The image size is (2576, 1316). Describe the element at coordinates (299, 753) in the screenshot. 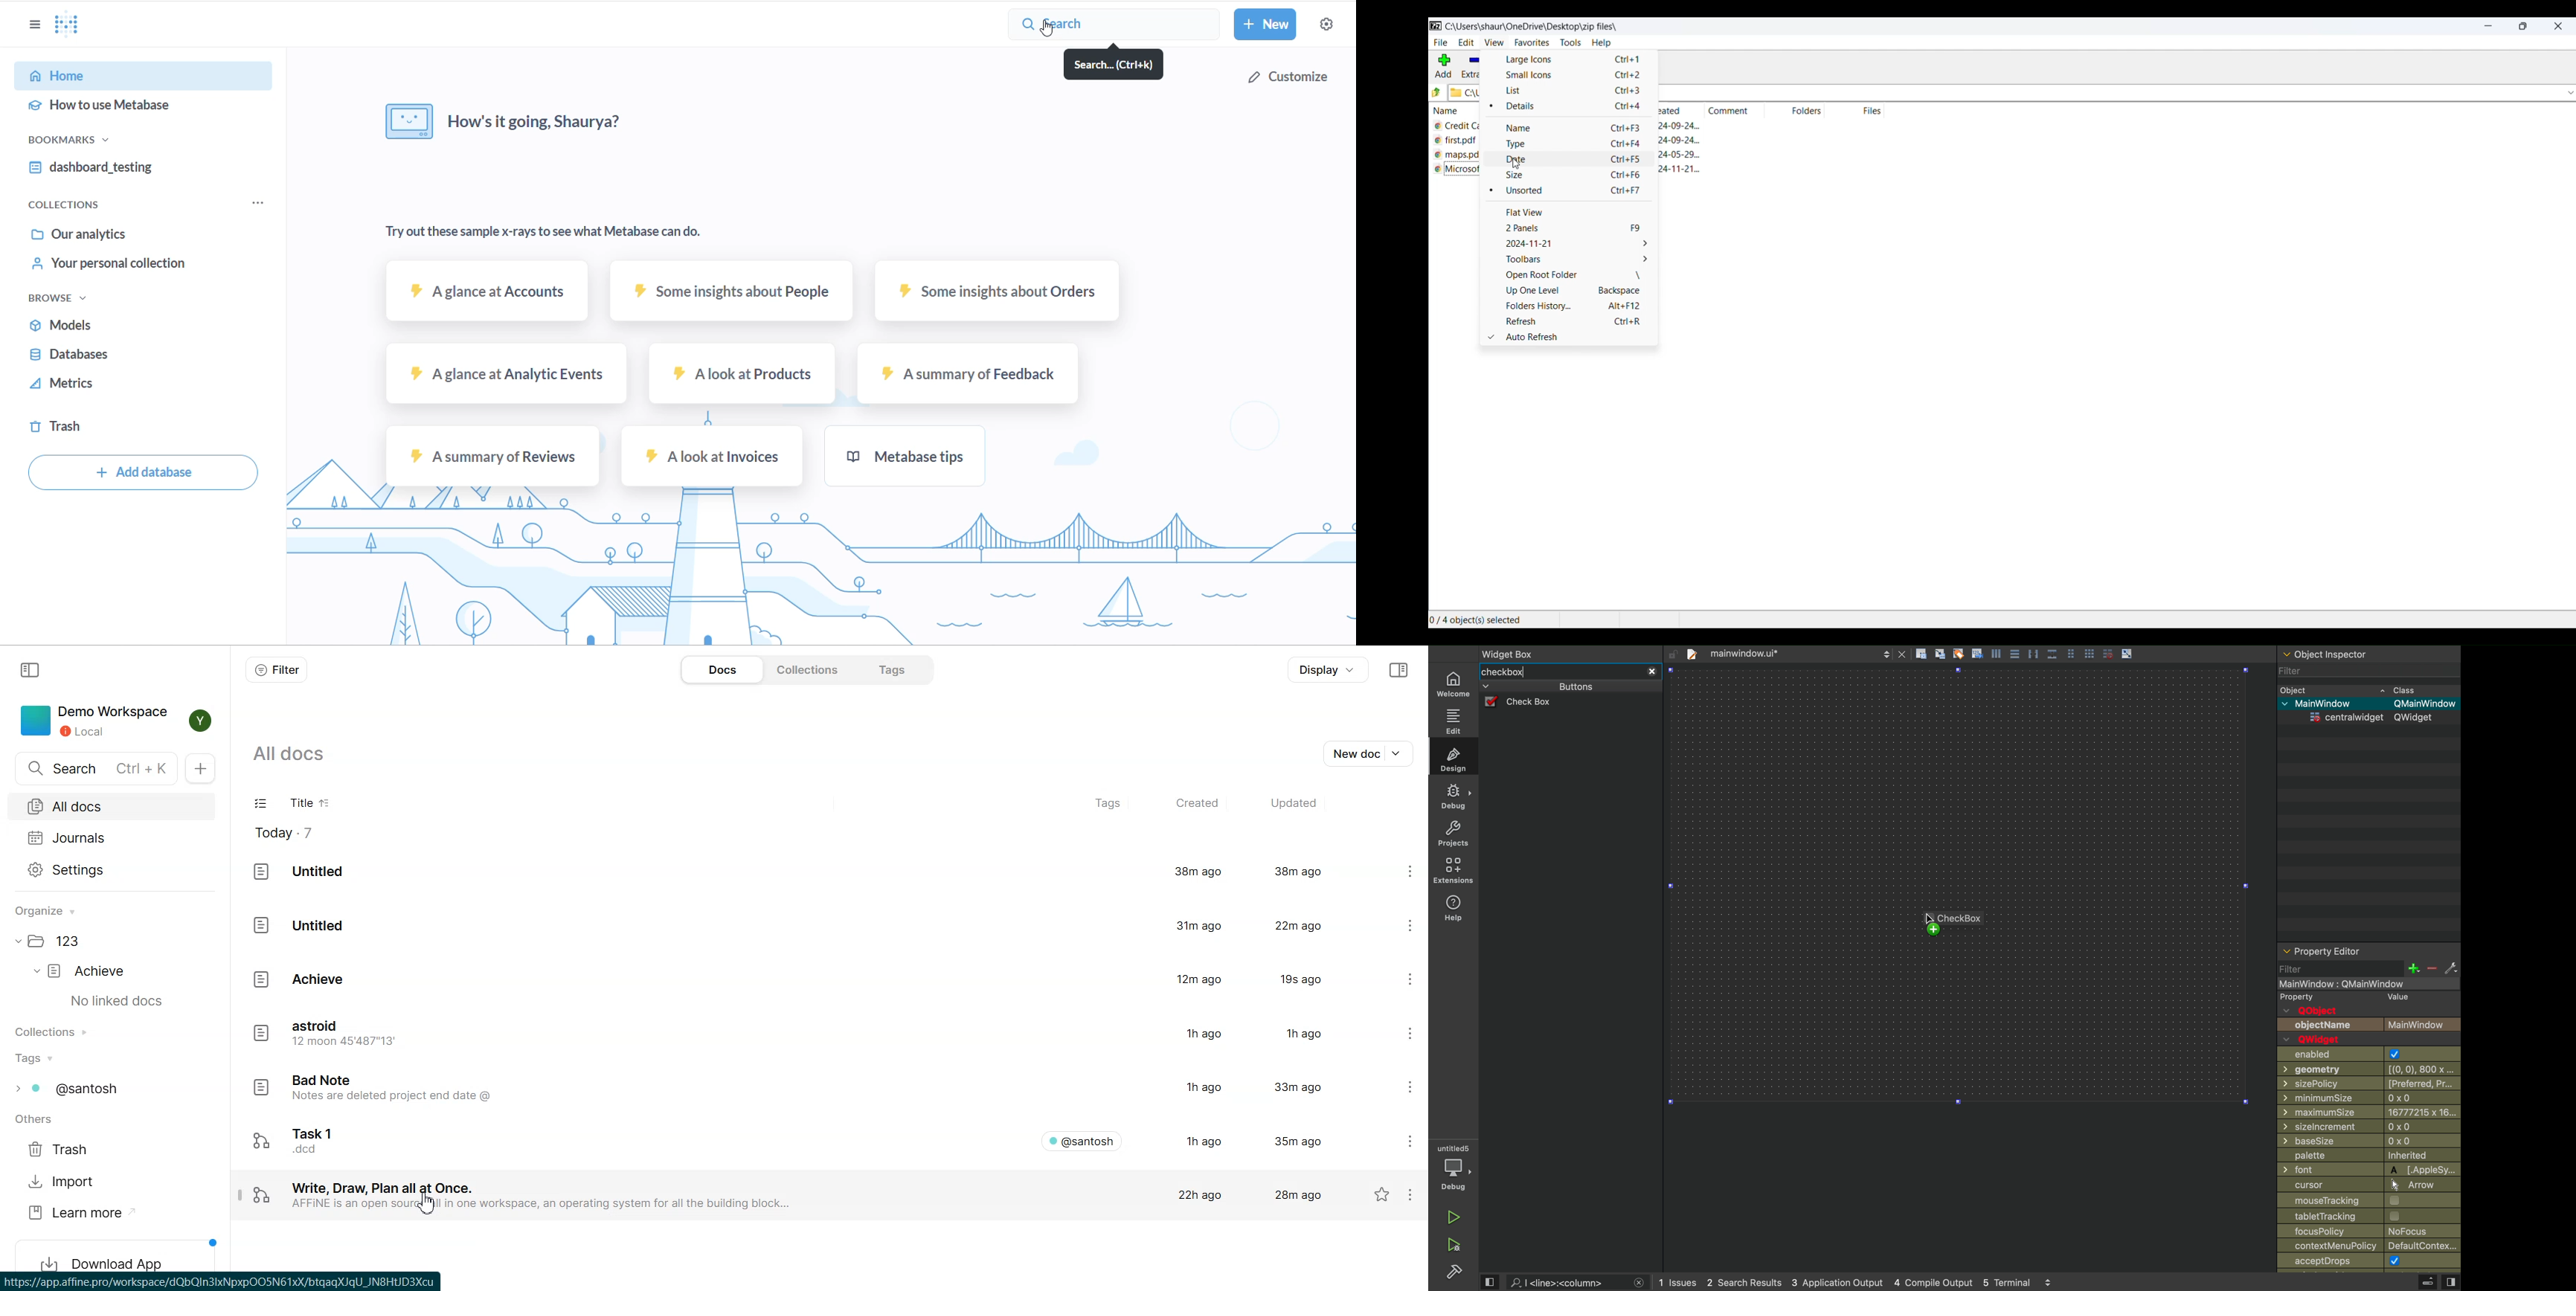

I see `all docs` at that location.